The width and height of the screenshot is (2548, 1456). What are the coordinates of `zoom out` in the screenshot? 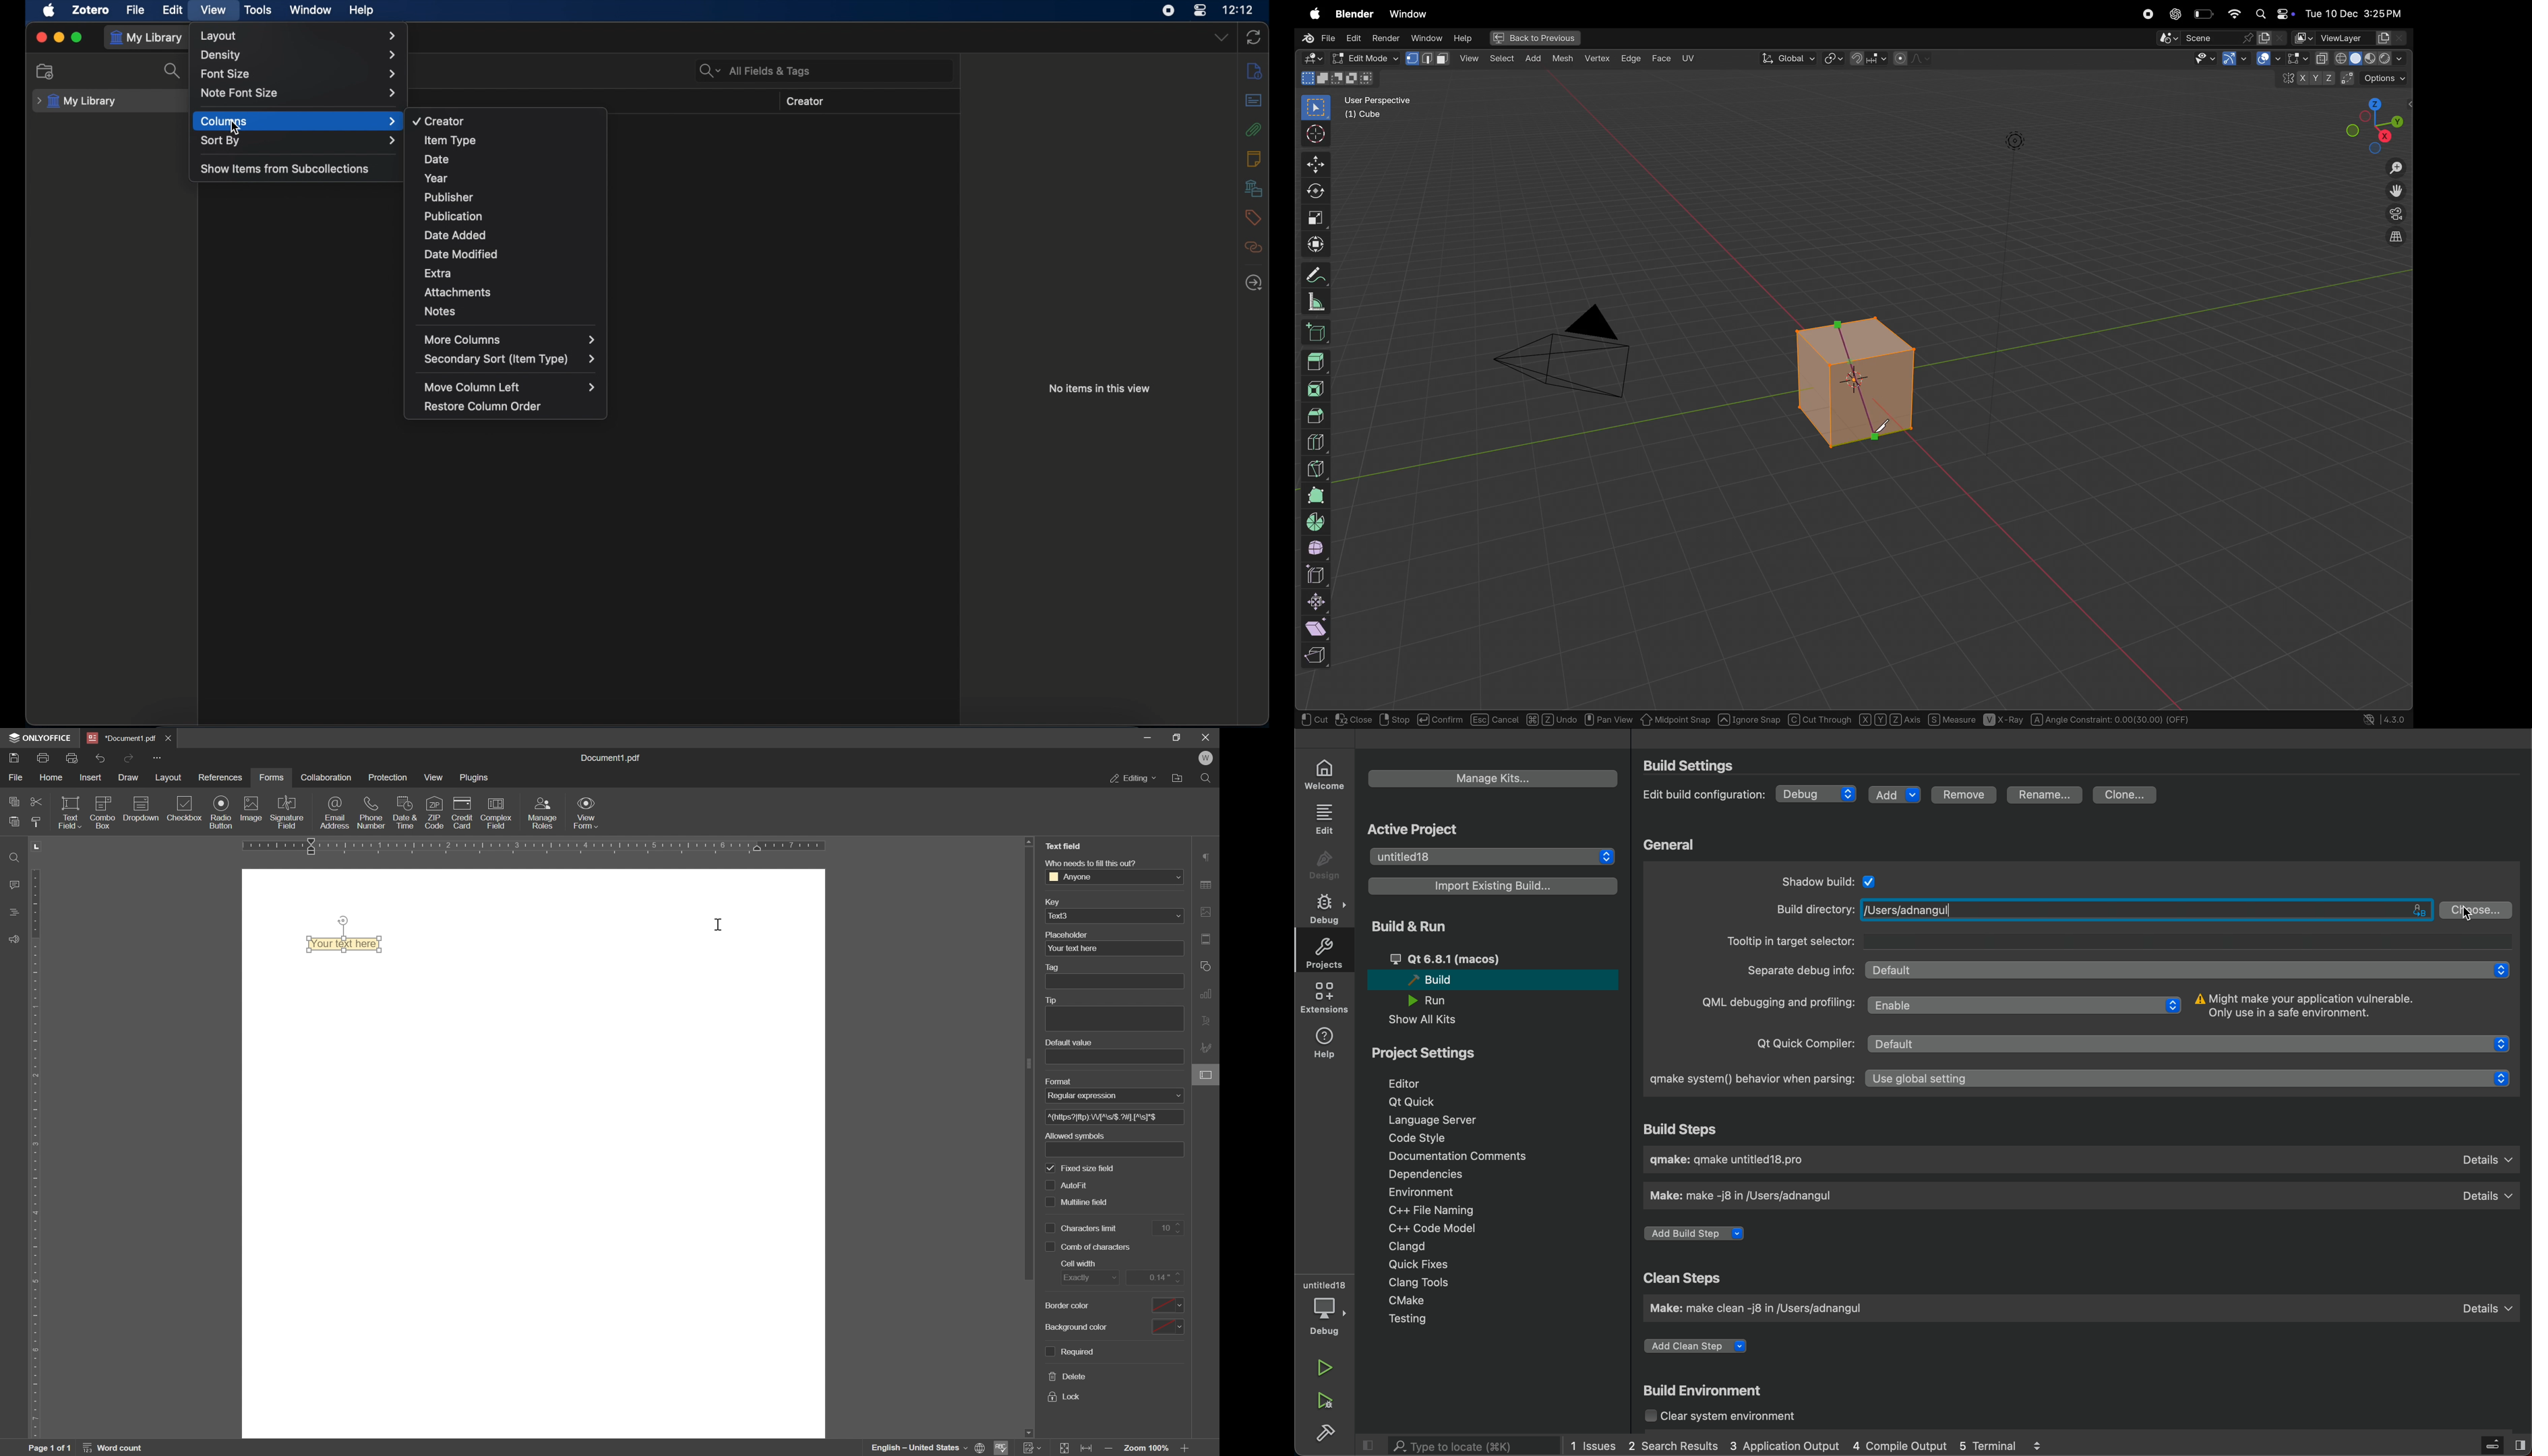 It's located at (1109, 1449).